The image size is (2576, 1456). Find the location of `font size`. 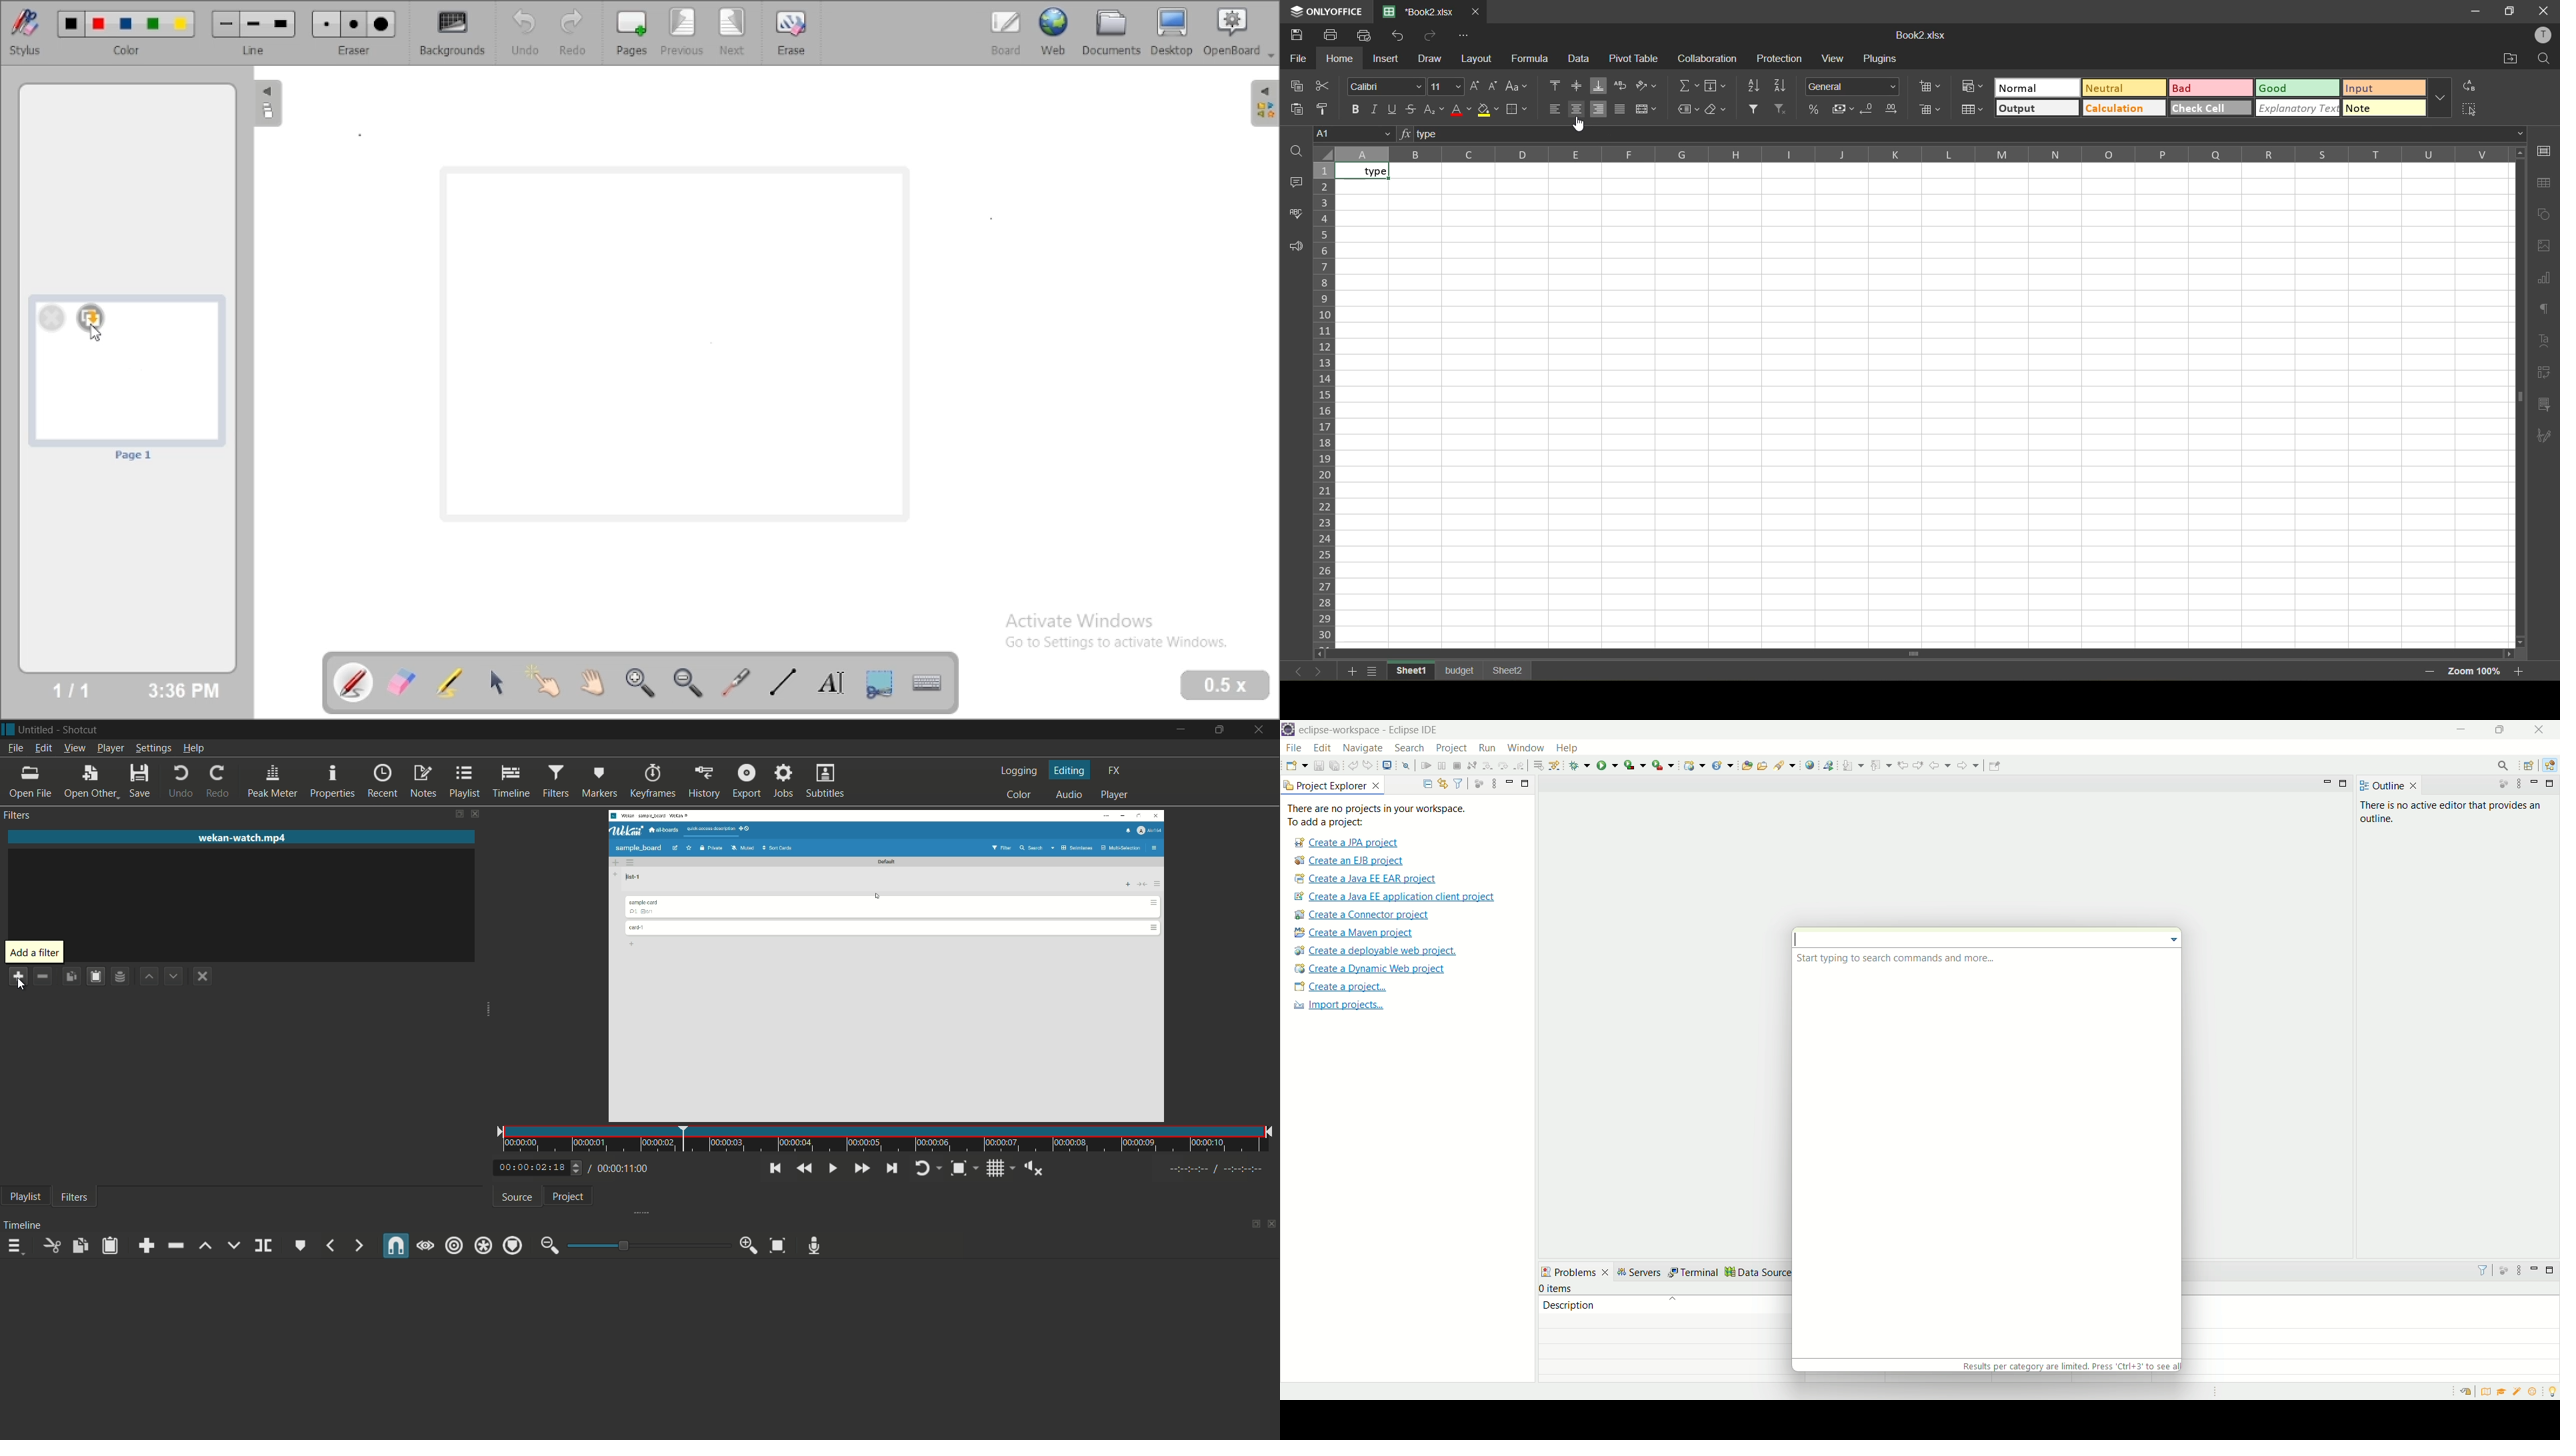

font size is located at coordinates (1447, 87).